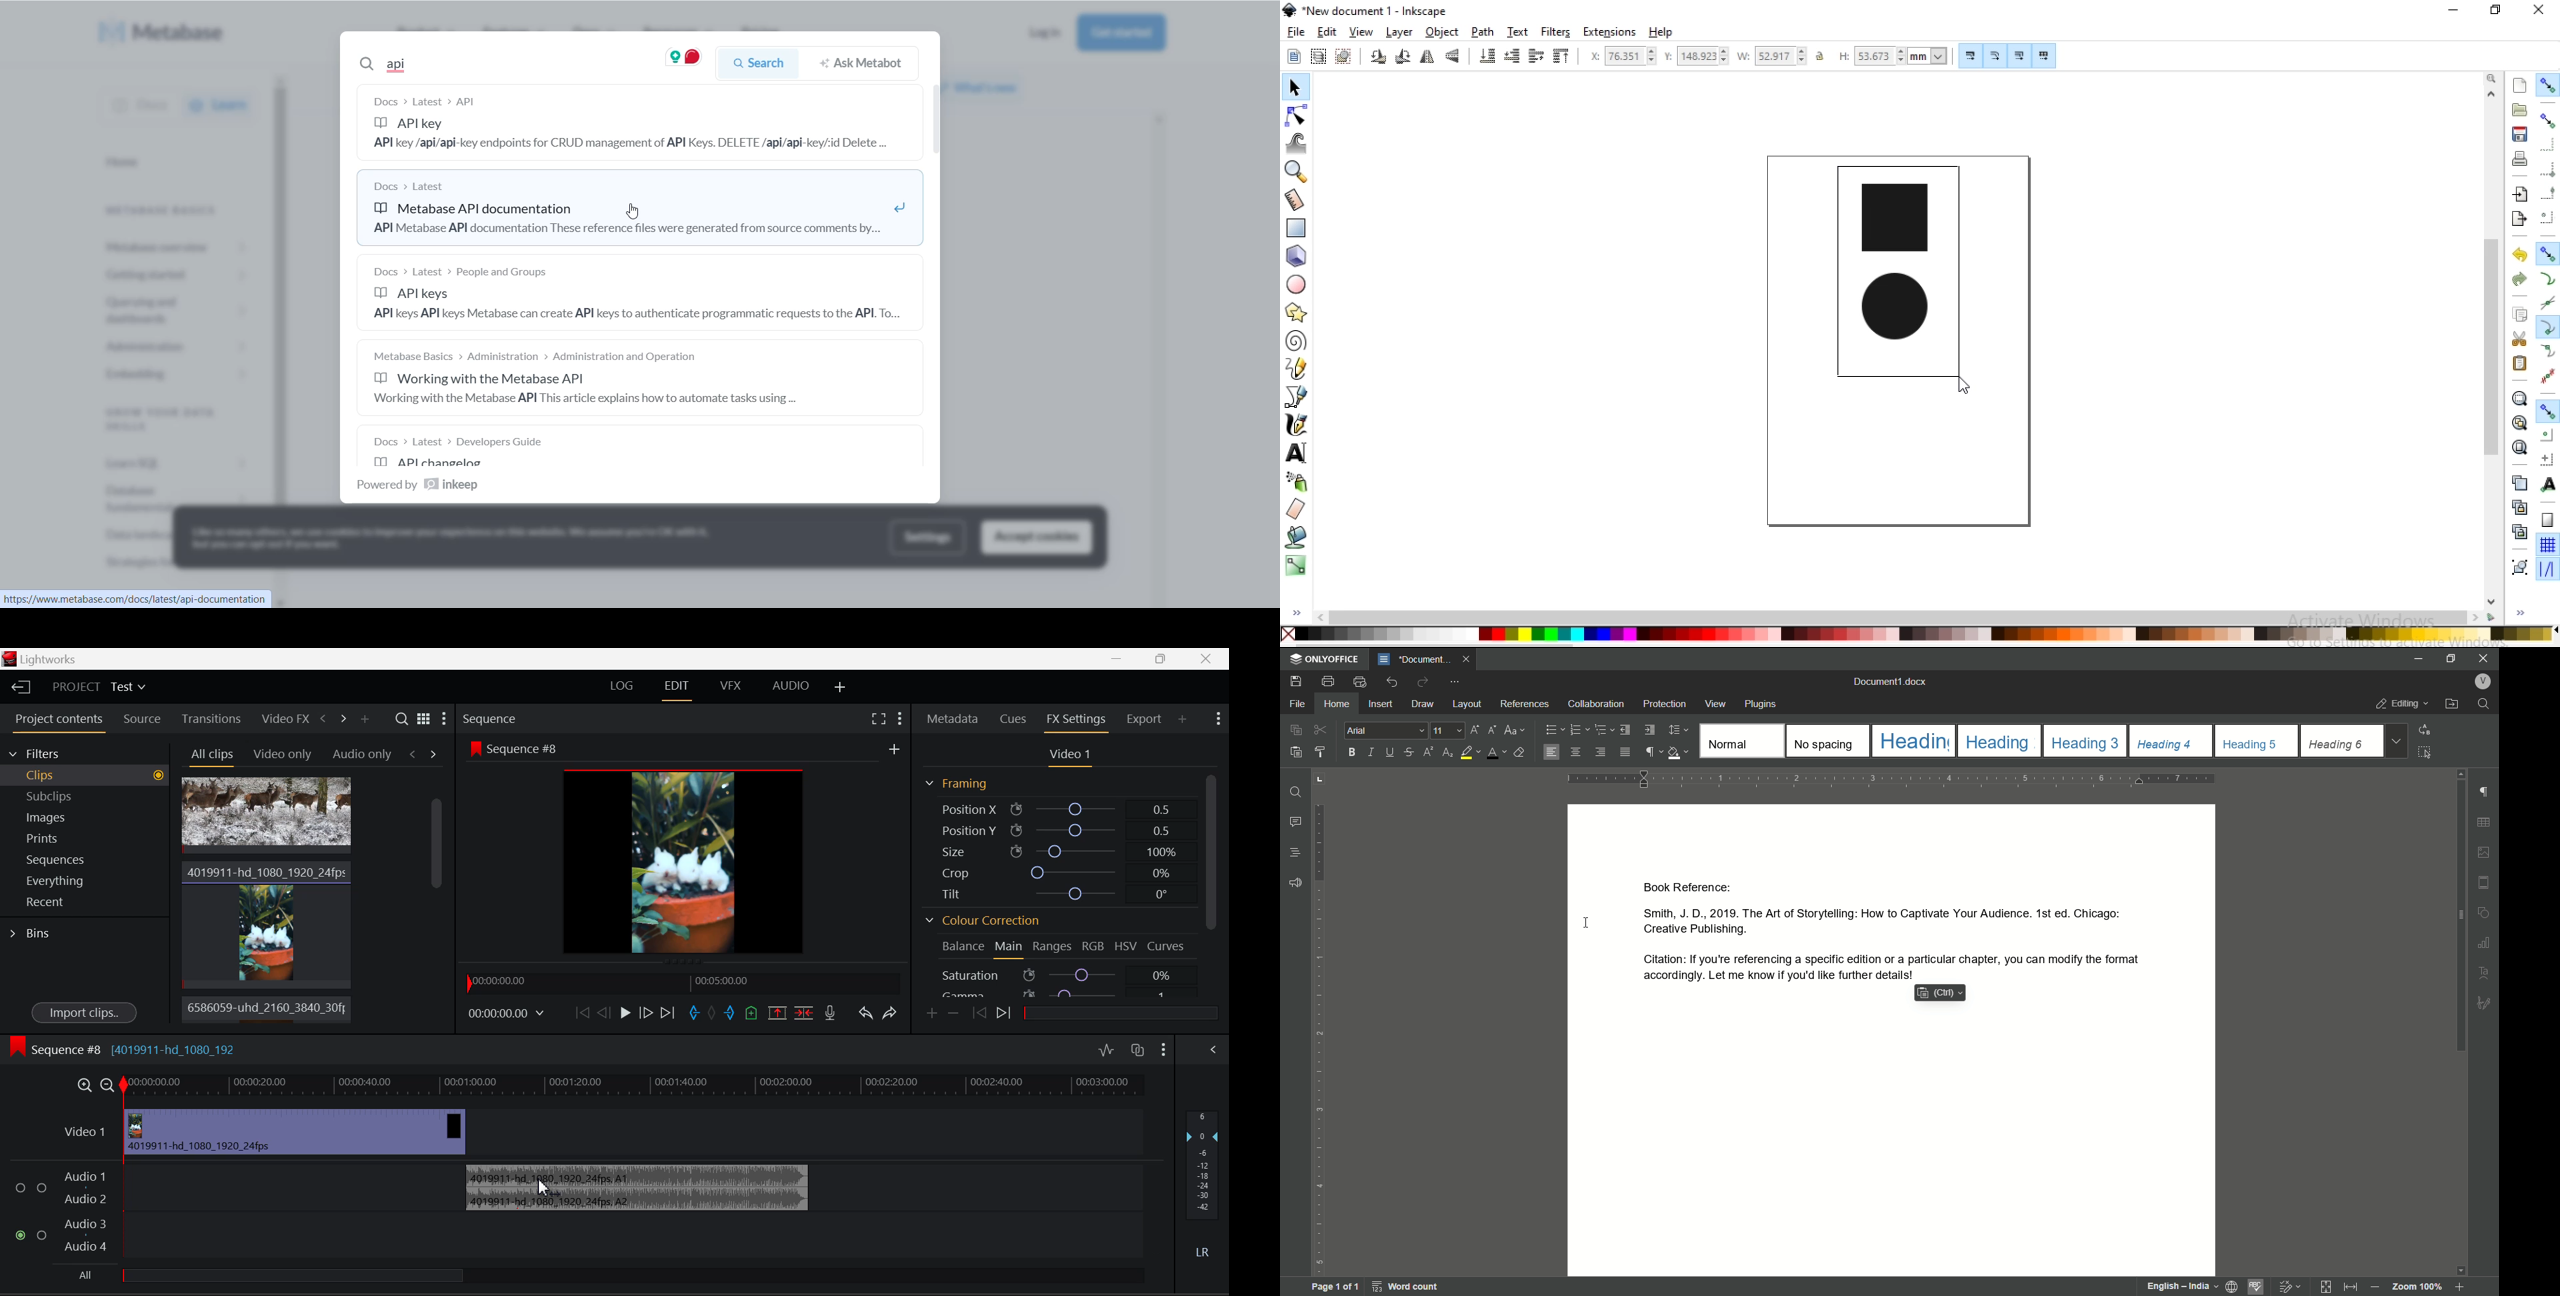 The width and height of the screenshot is (2576, 1316). I want to click on feedback & support, so click(1296, 882).